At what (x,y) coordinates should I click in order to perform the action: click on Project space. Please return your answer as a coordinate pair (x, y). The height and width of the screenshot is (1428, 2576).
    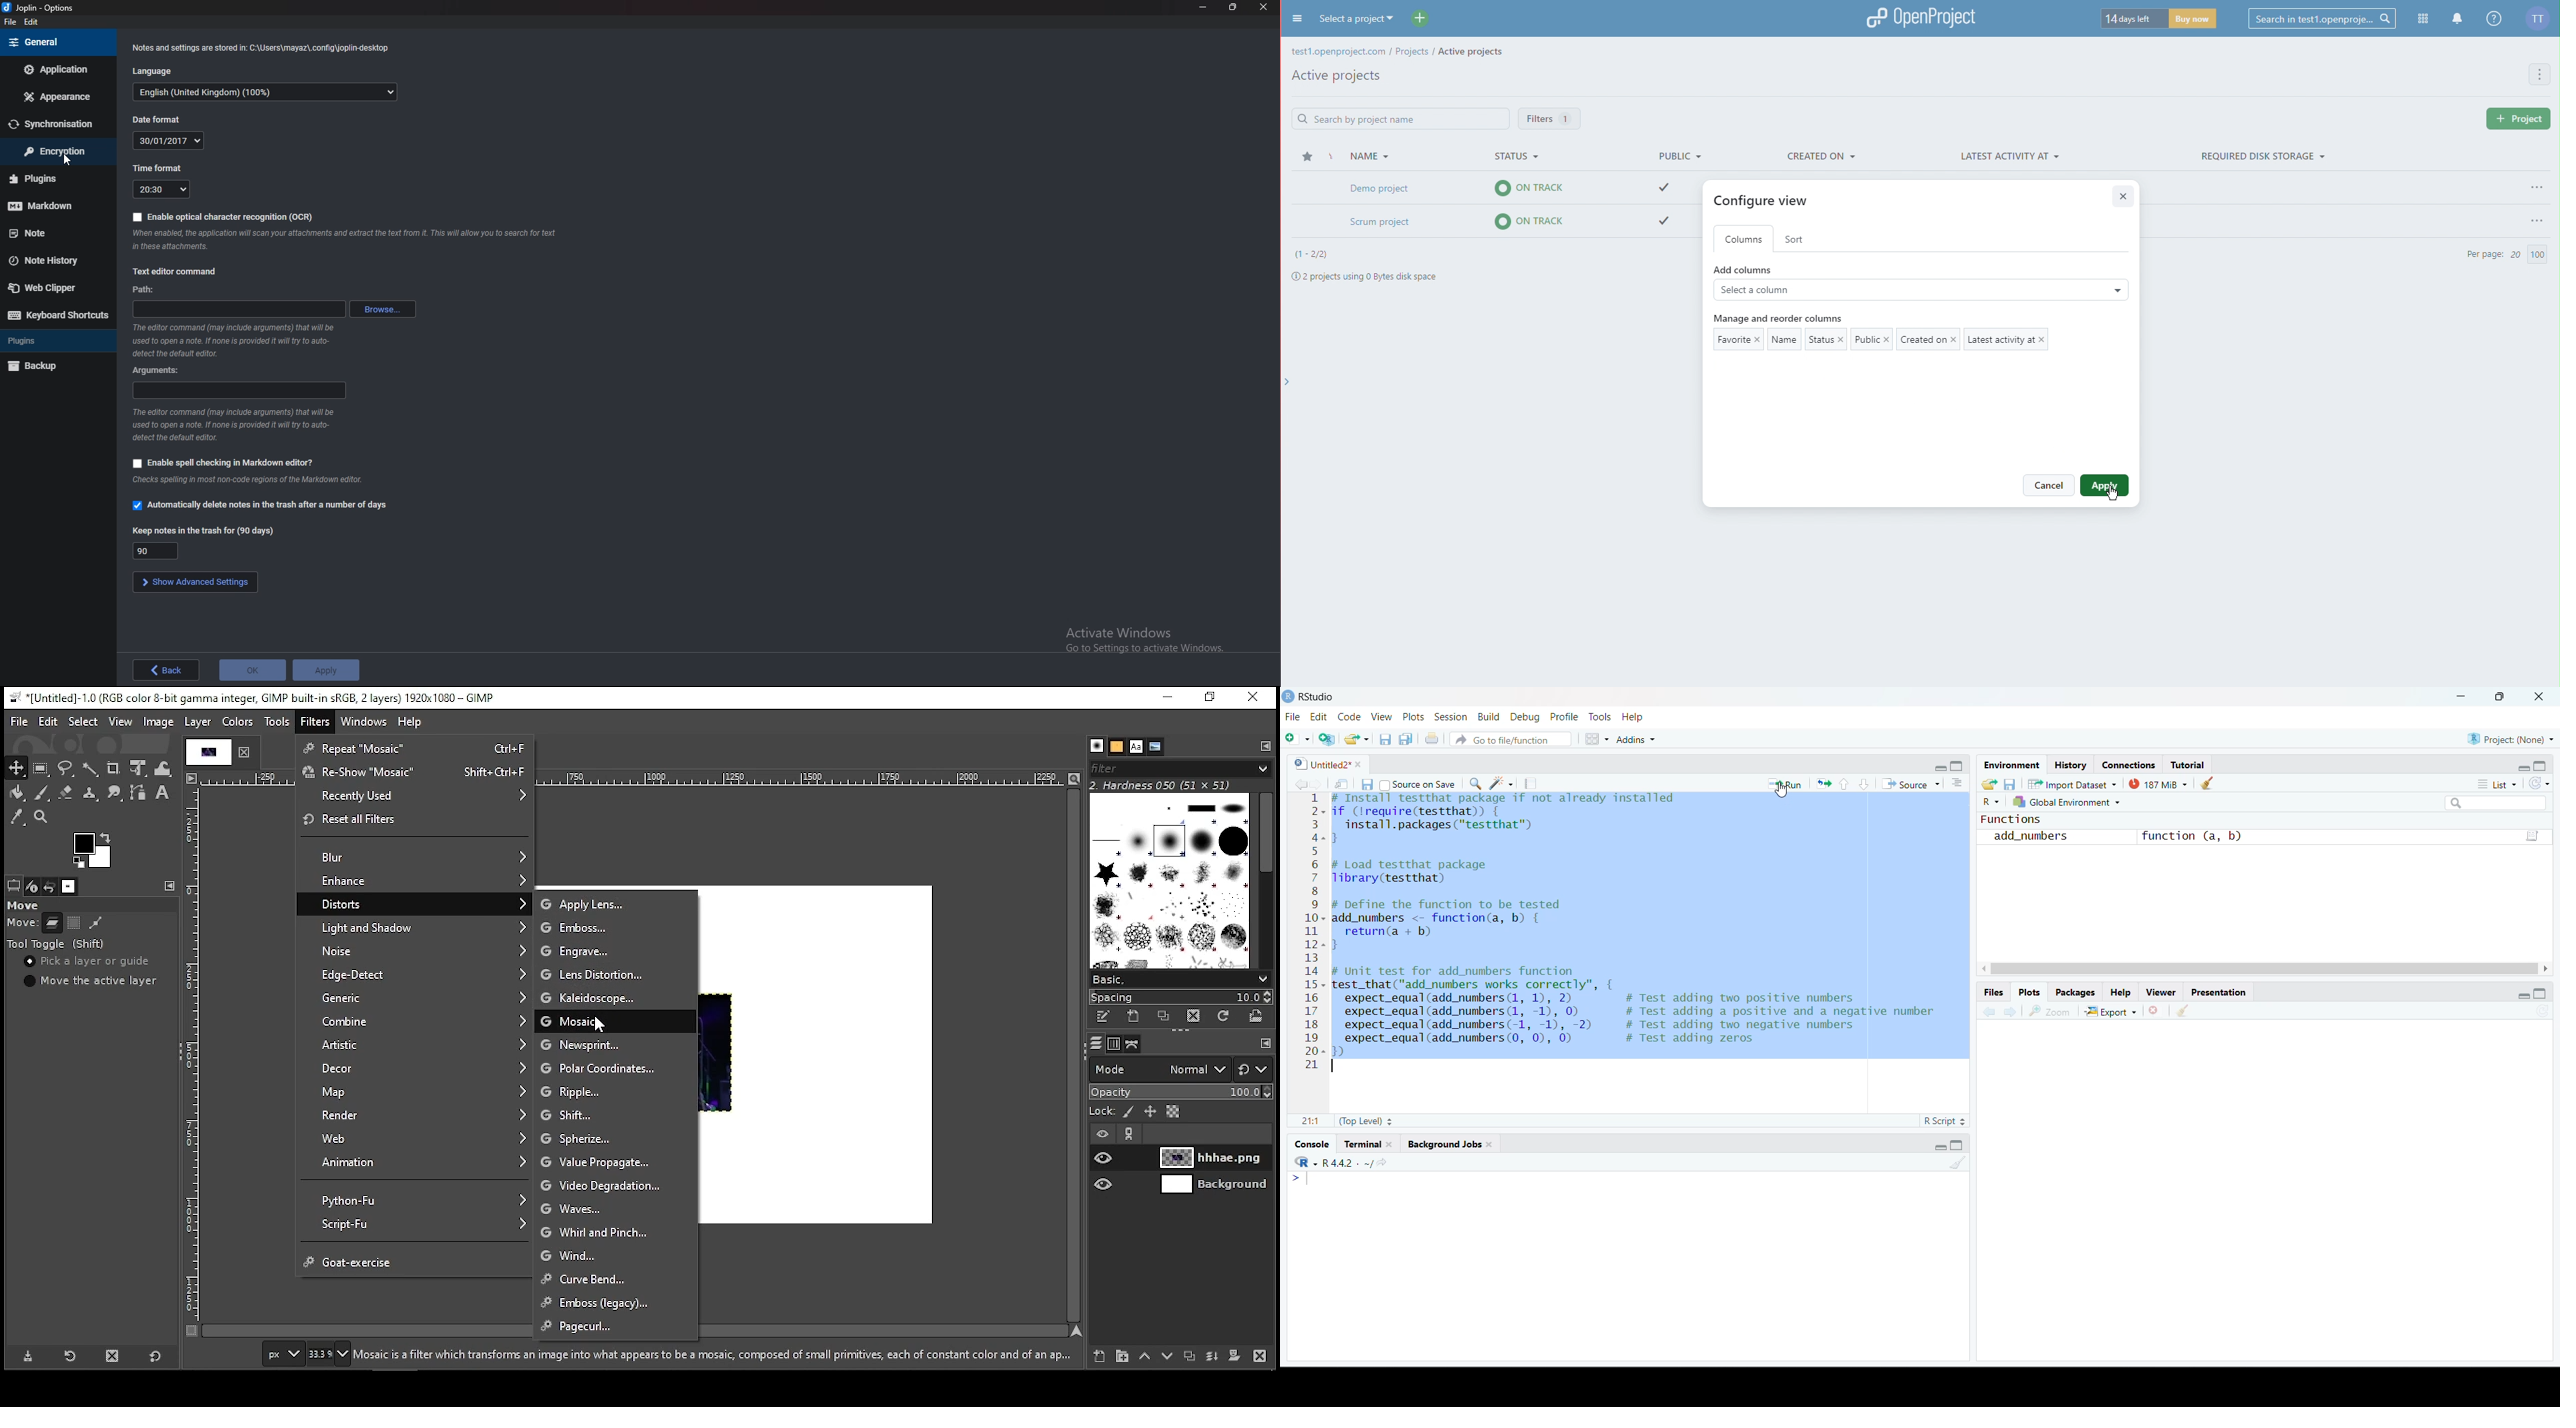
    Looking at the image, I should click on (1378, 274).